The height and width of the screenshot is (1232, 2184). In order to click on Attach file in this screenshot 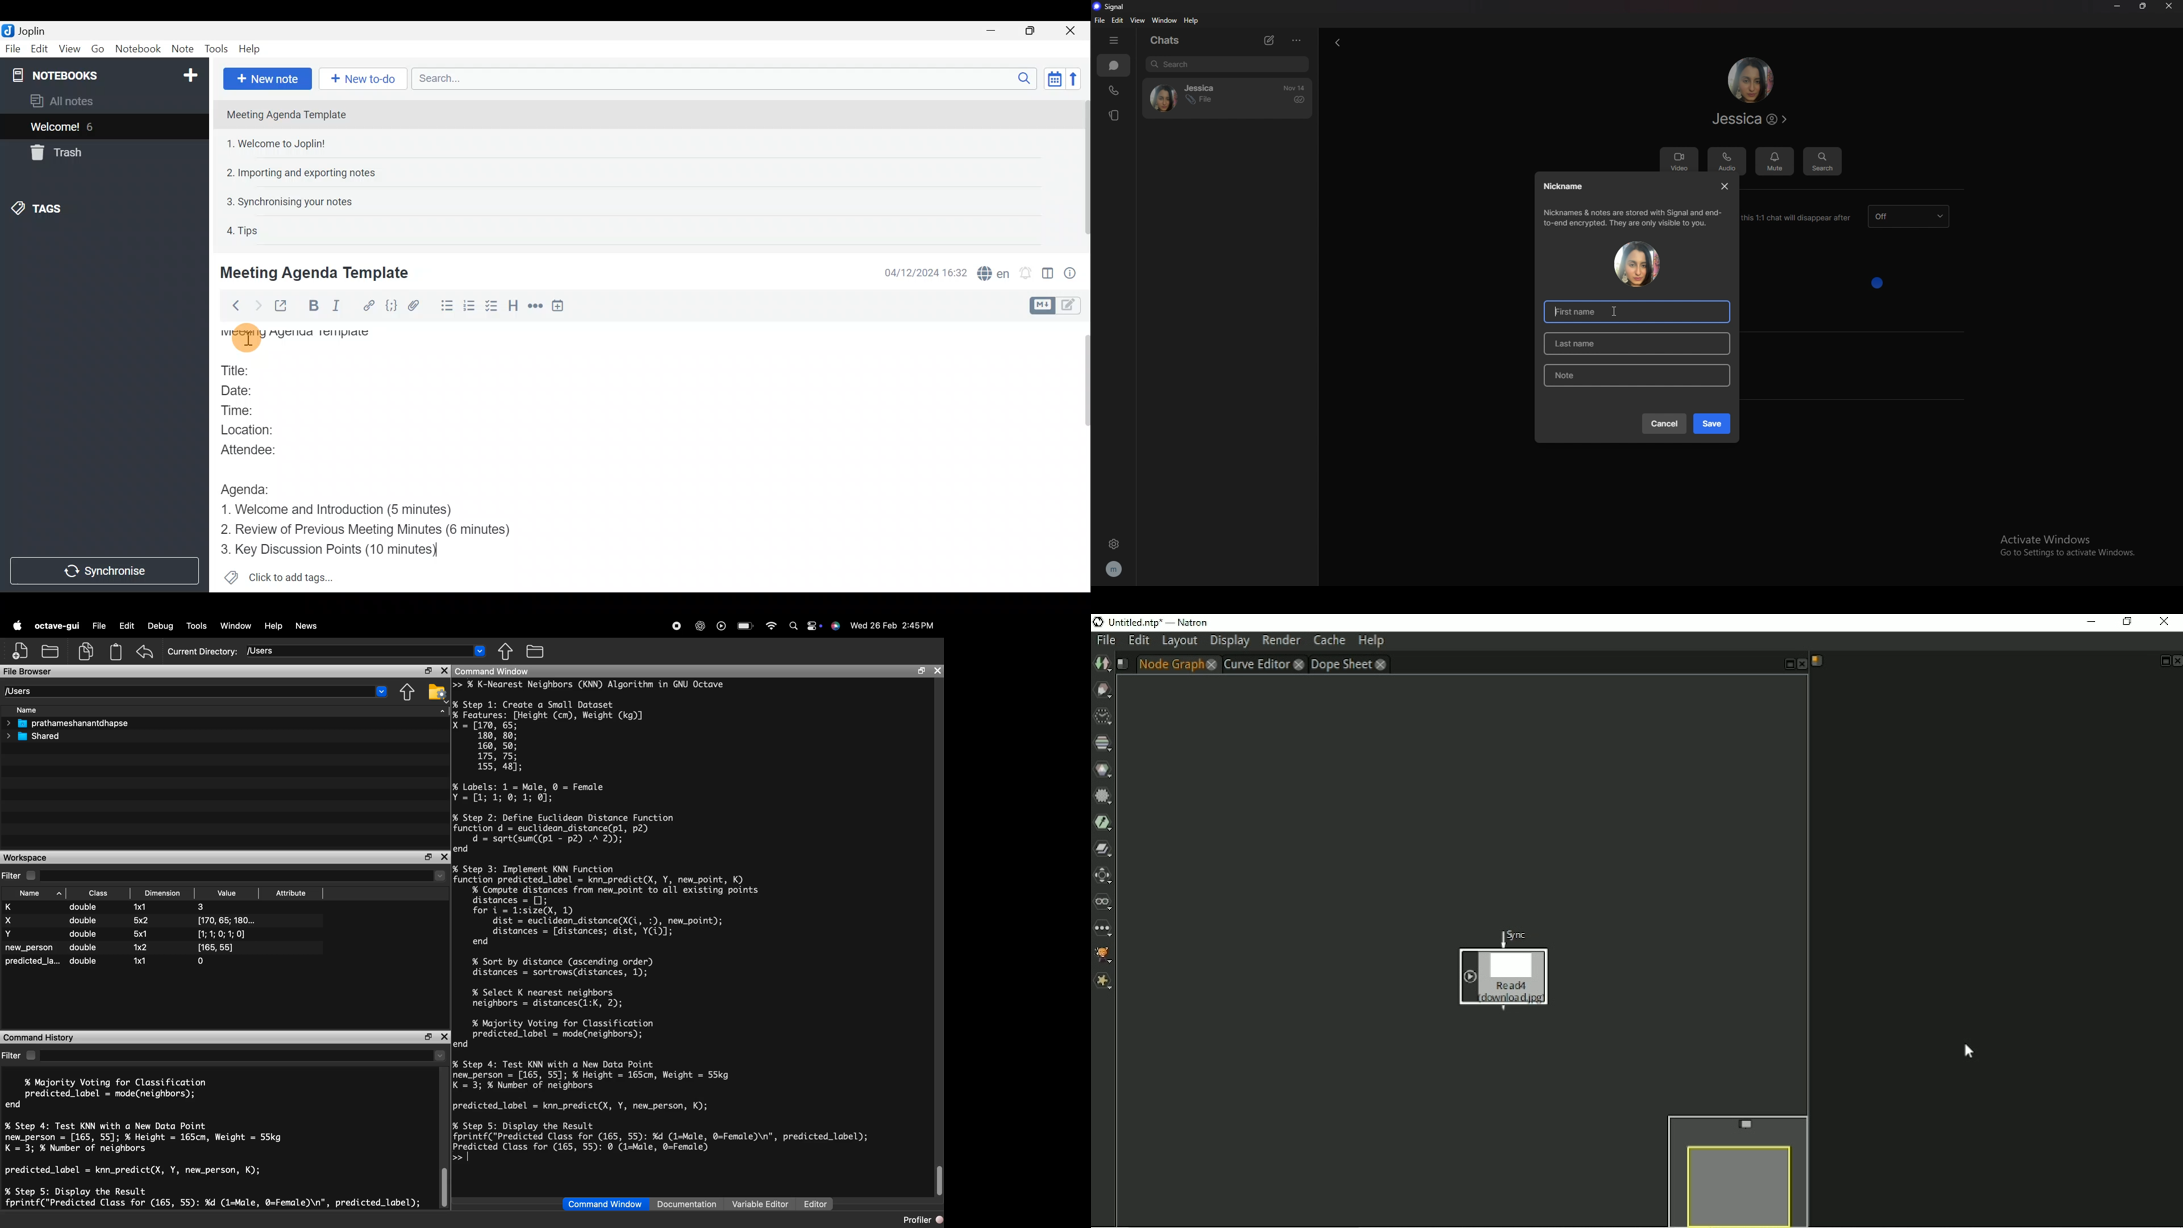, I will do `click(419, 306)`.